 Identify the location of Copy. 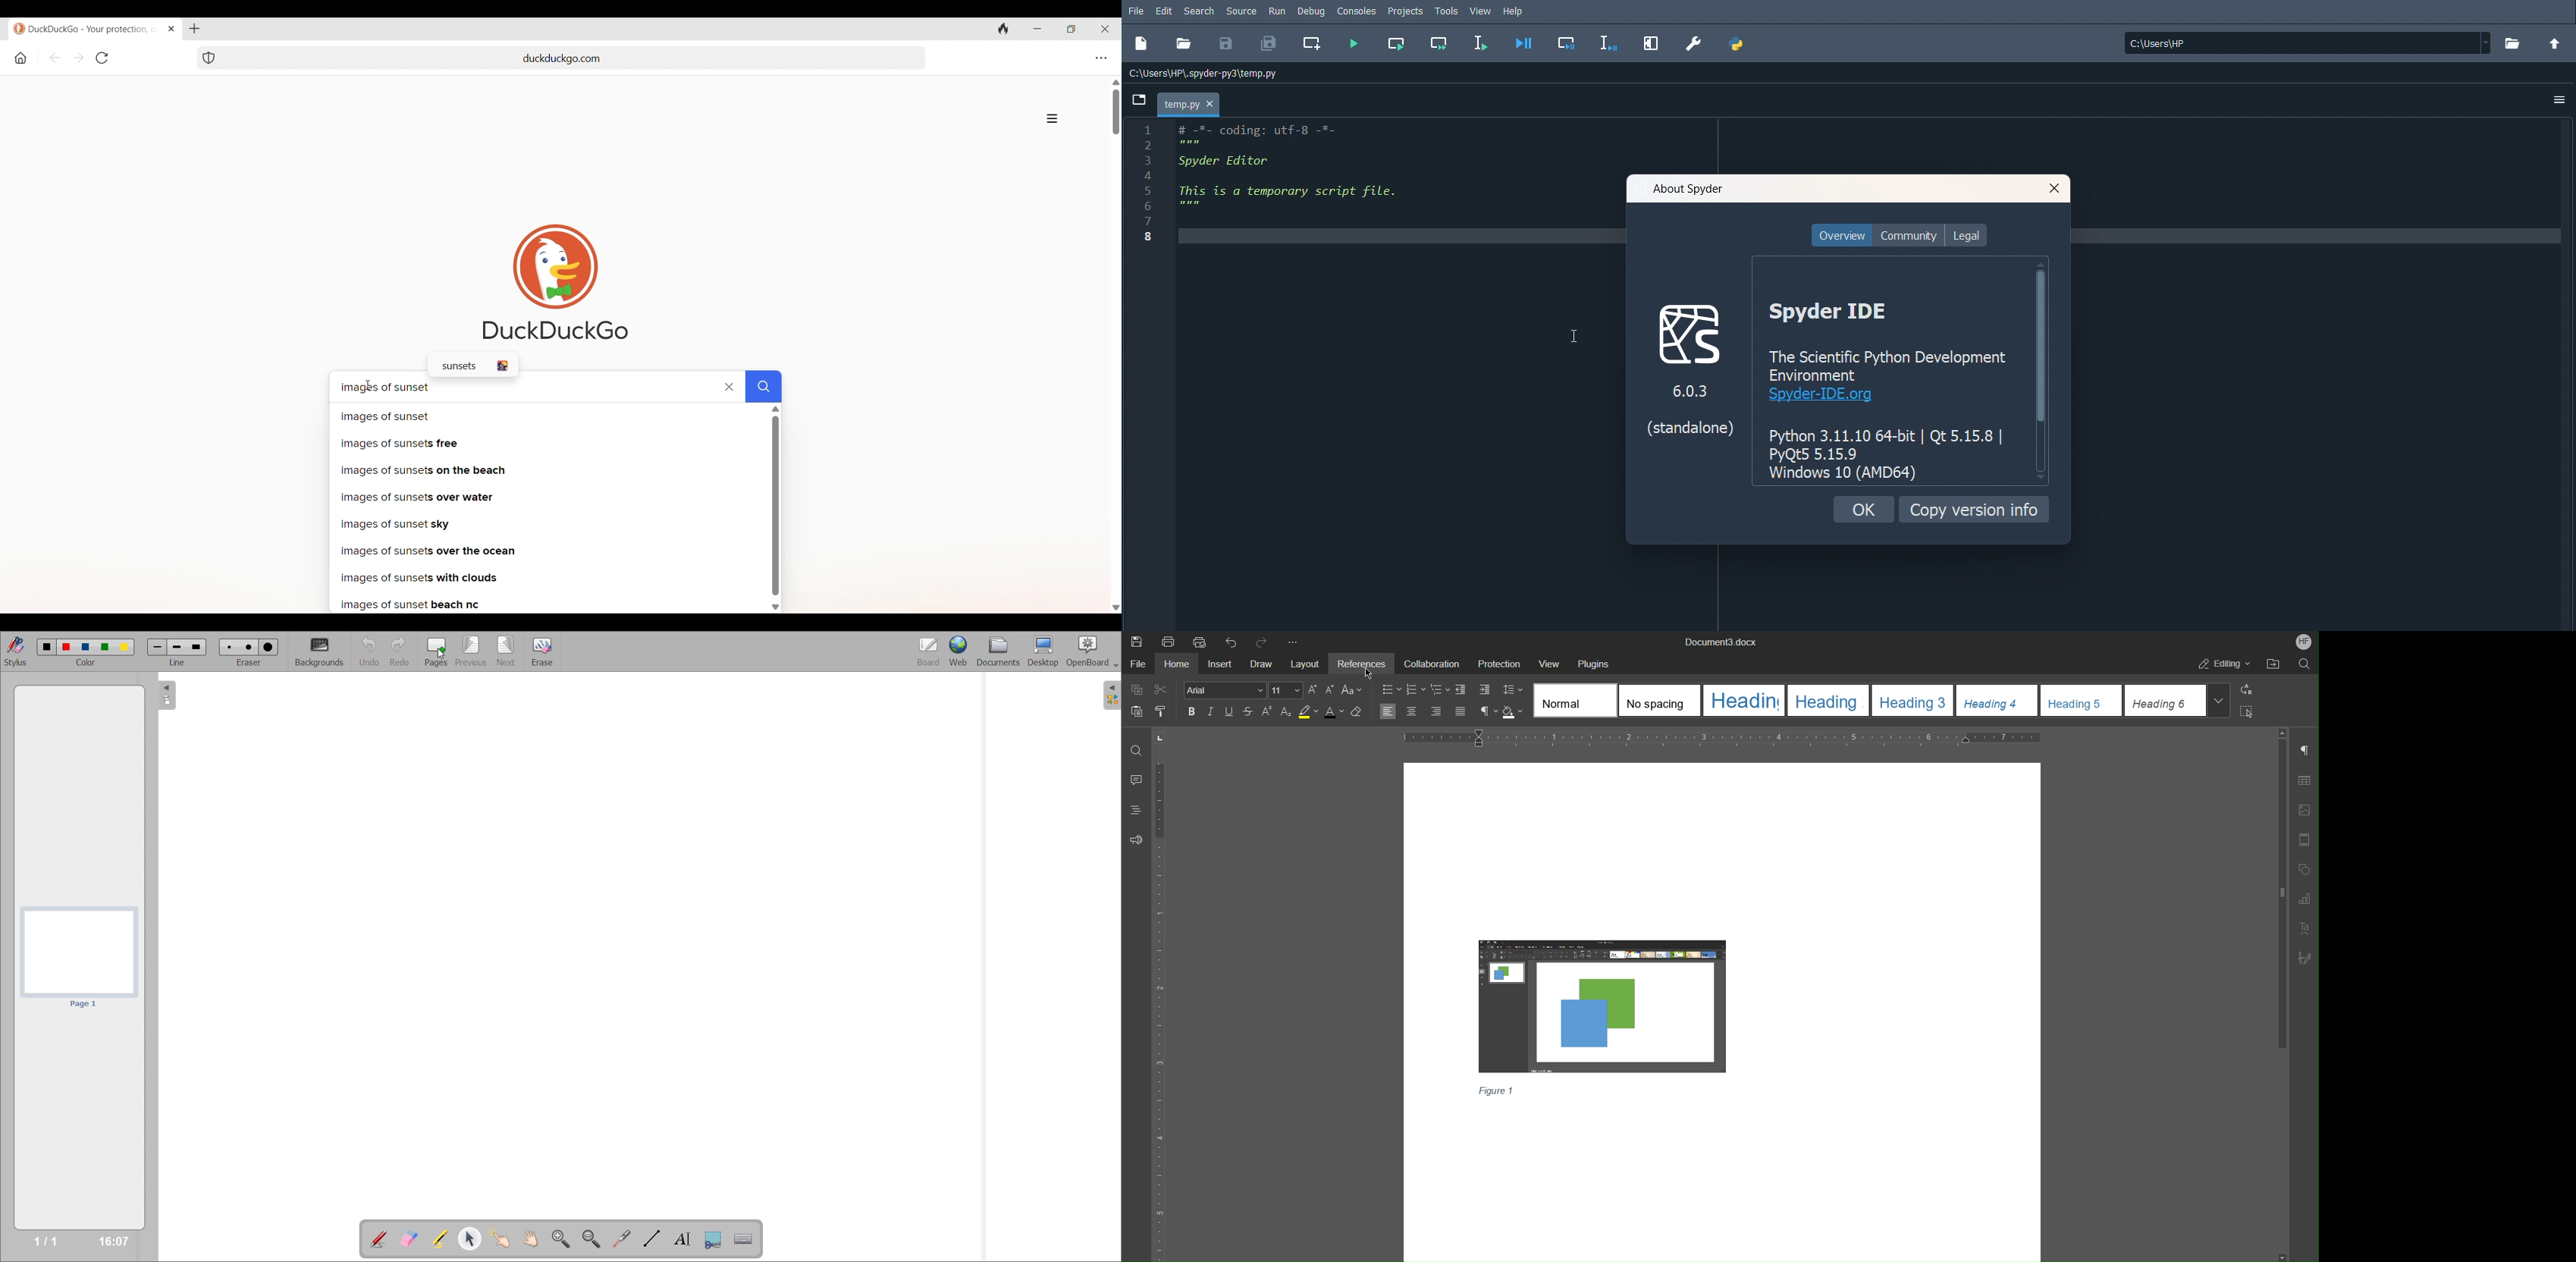
(1137, 690).